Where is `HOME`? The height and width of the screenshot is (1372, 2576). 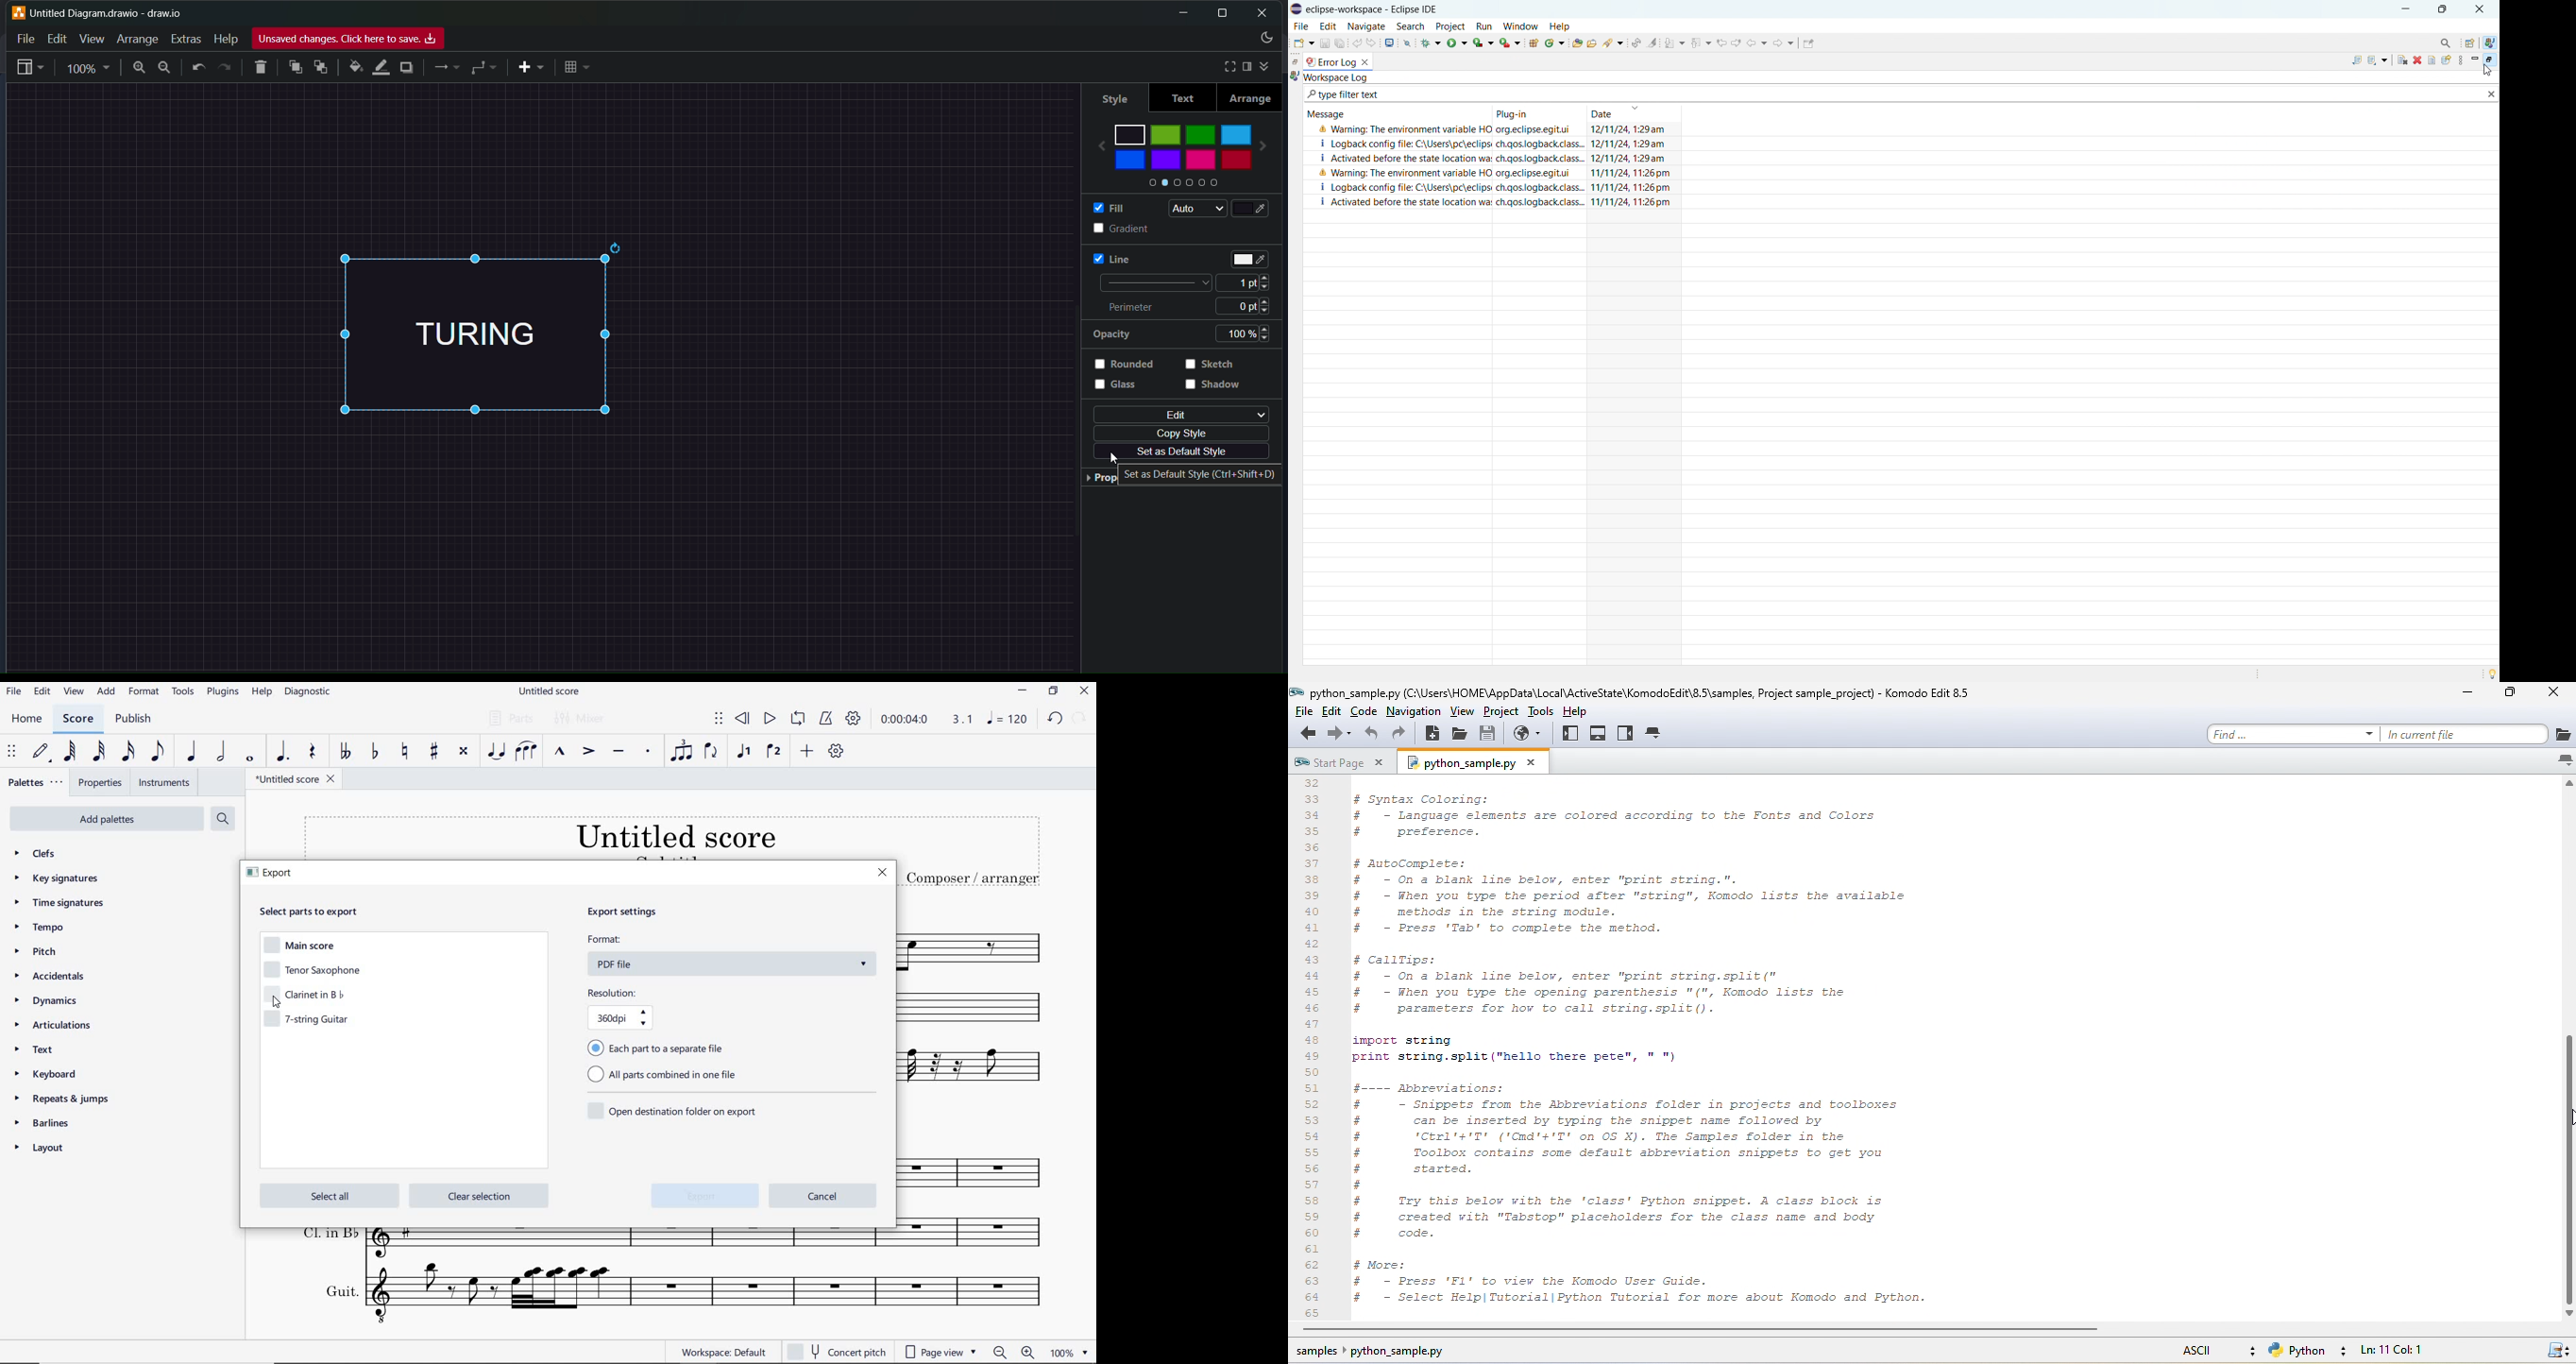 HOME is located at coordinates (27, 719).